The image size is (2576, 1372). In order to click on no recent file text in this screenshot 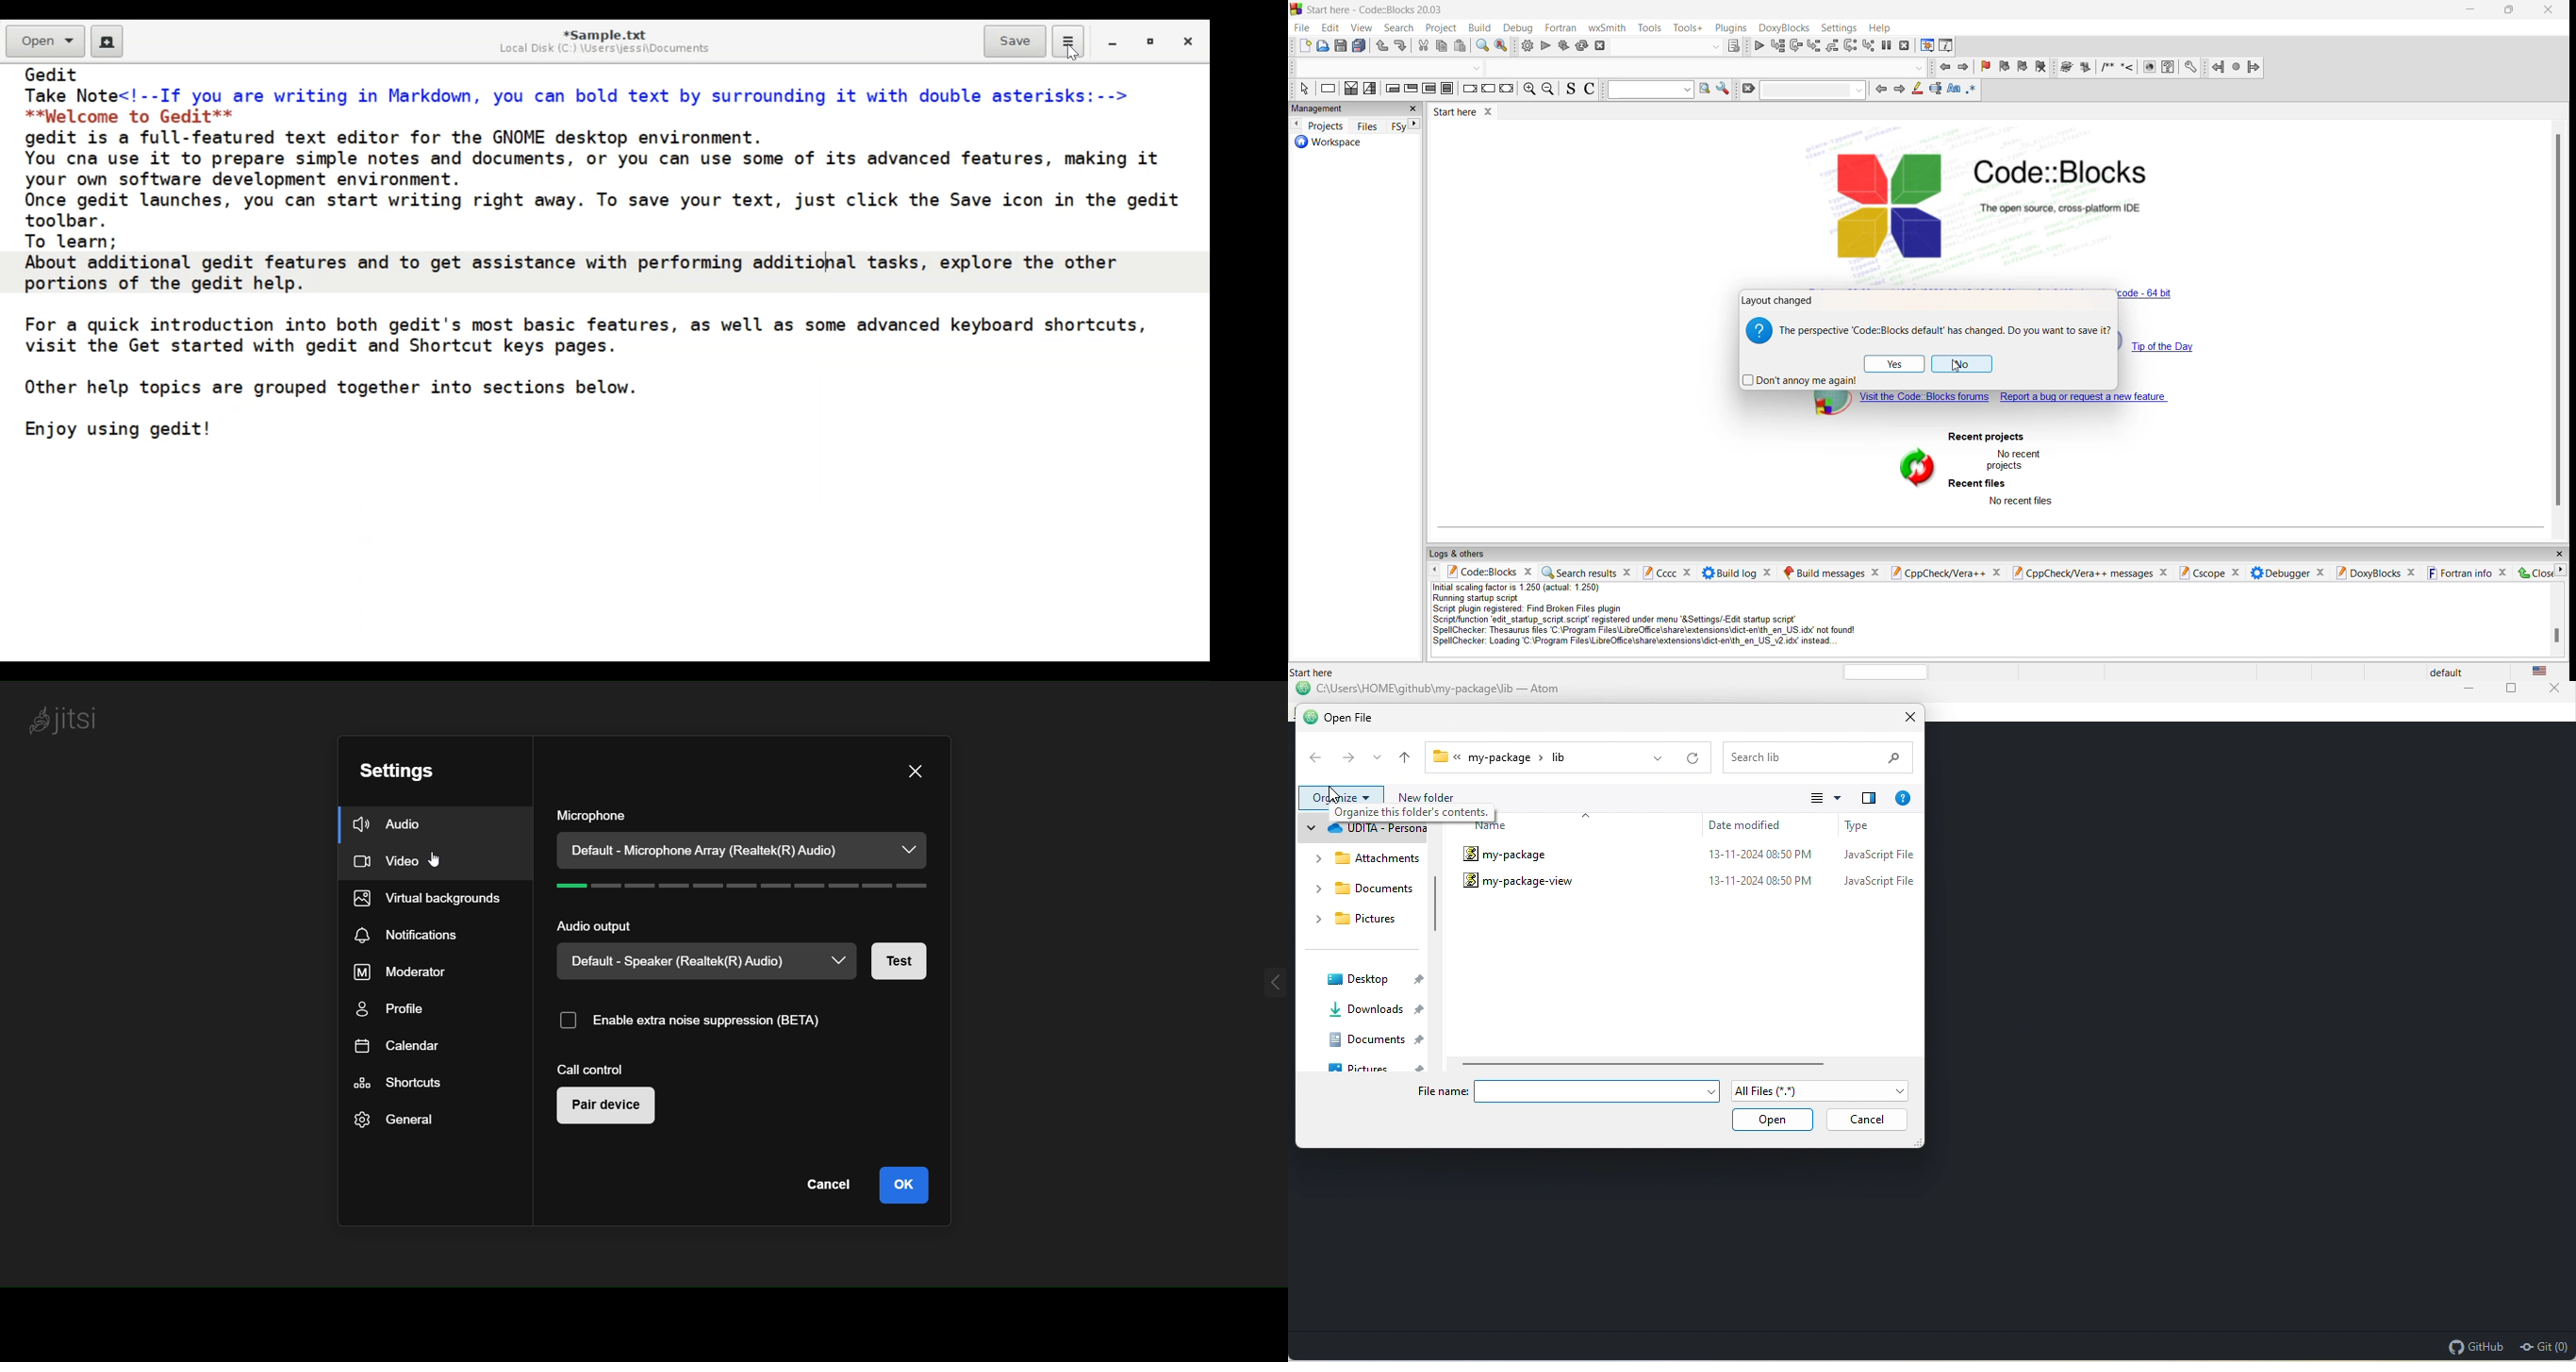, I will do `click(2021, 502)`.